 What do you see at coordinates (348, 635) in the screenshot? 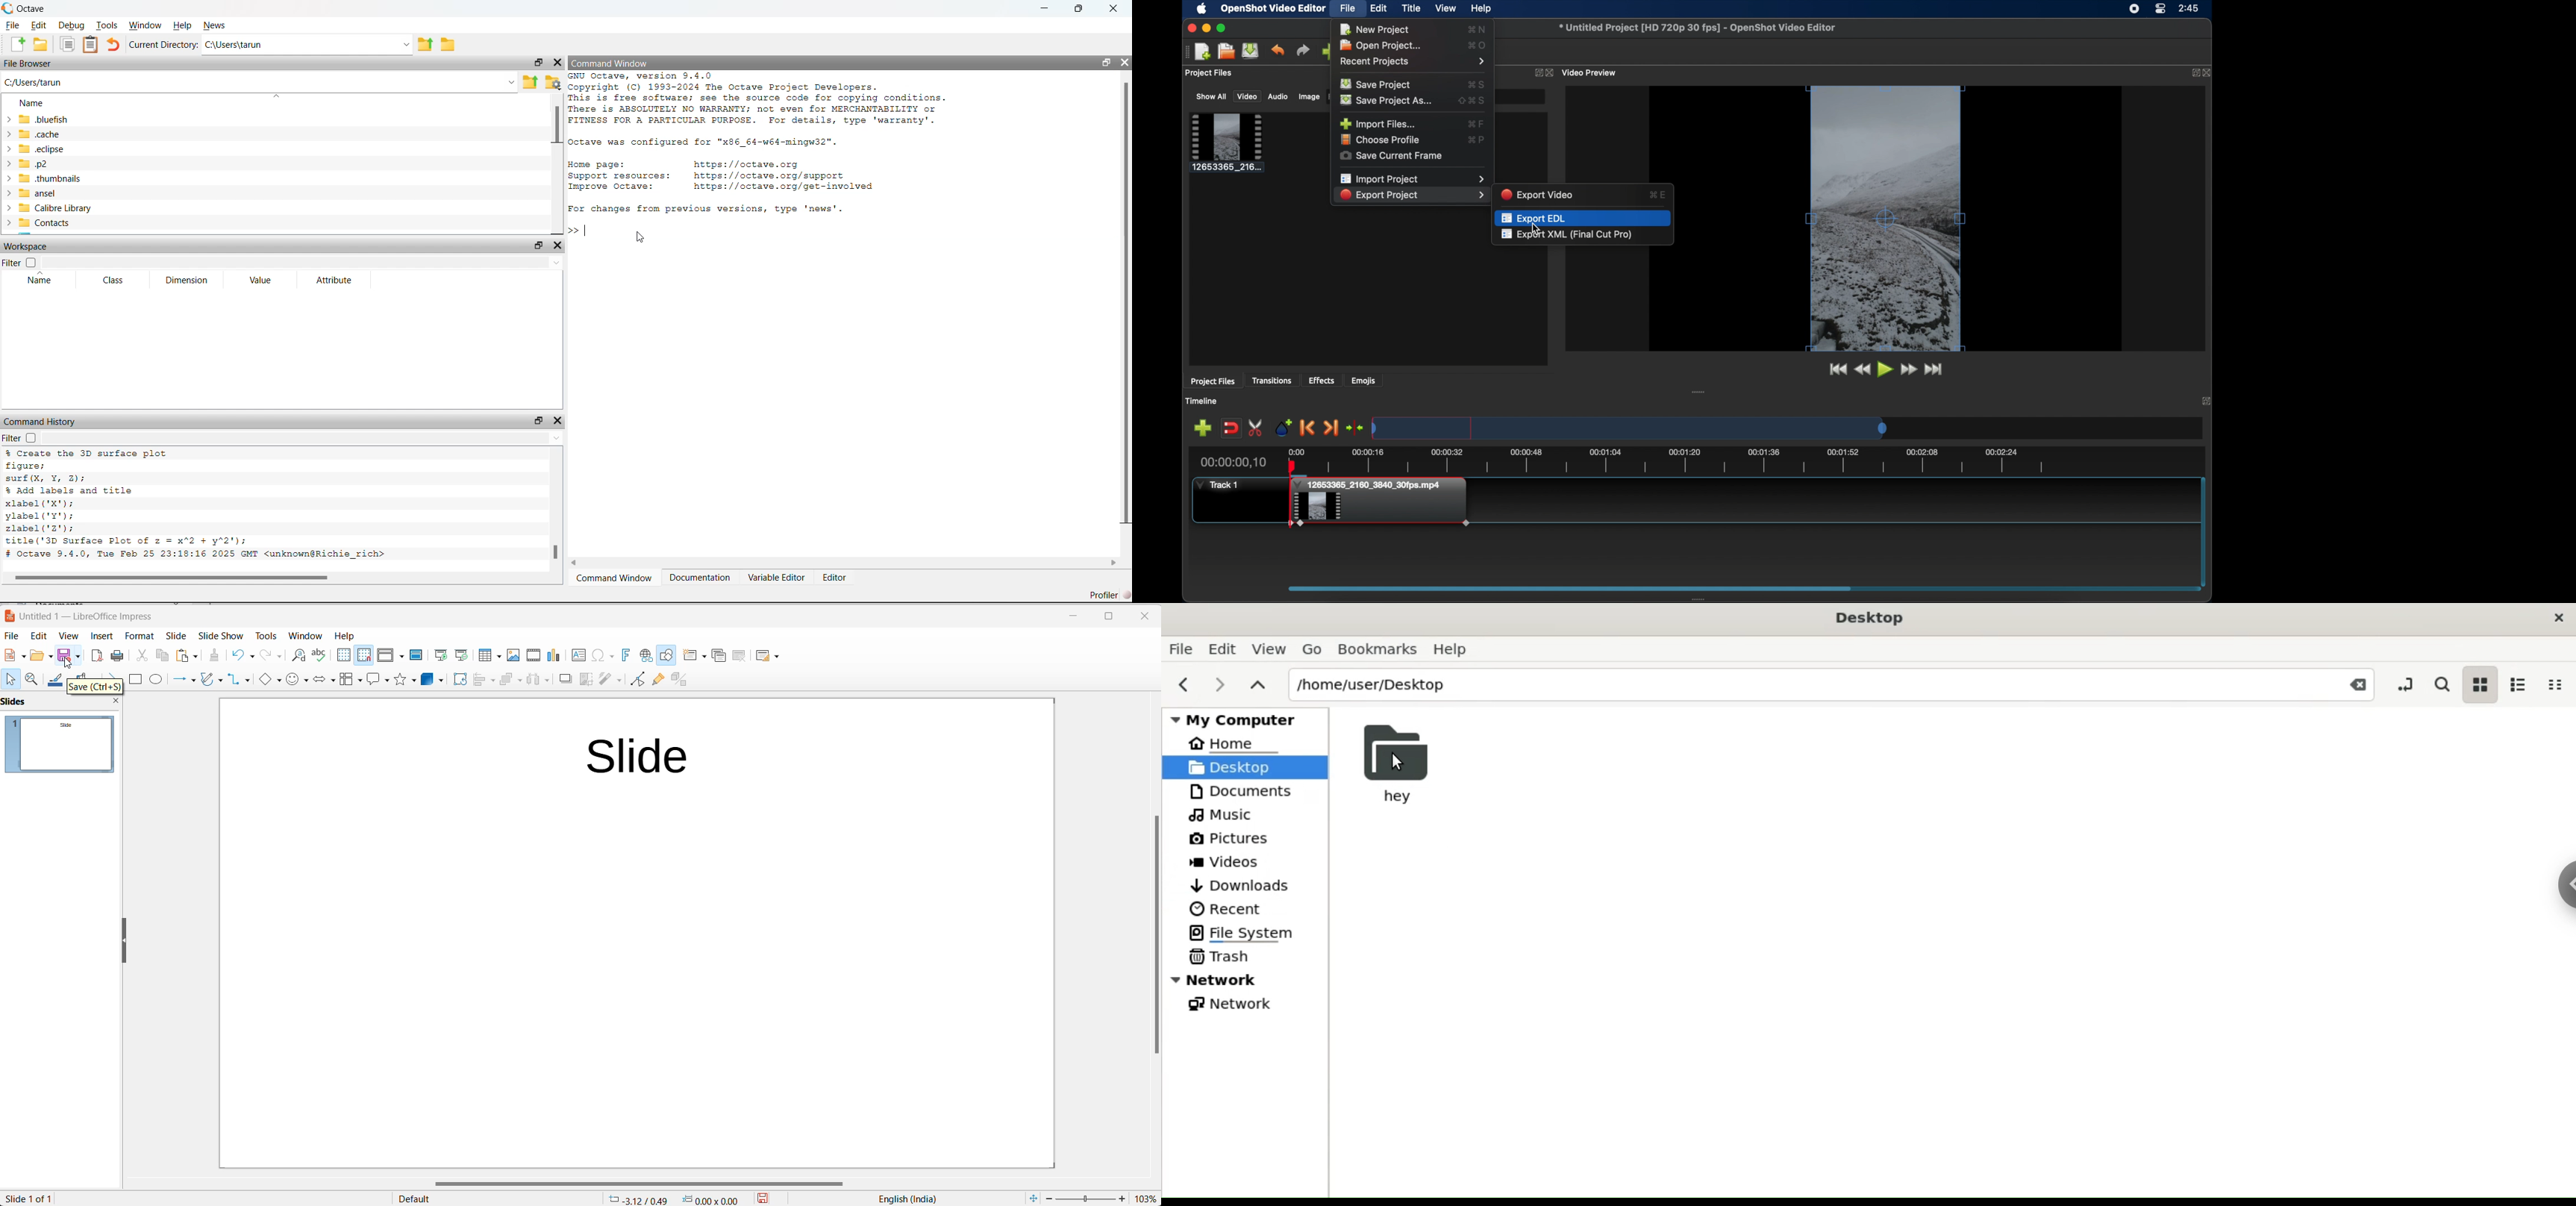
I see `Help` at bounding box center [348, 635].